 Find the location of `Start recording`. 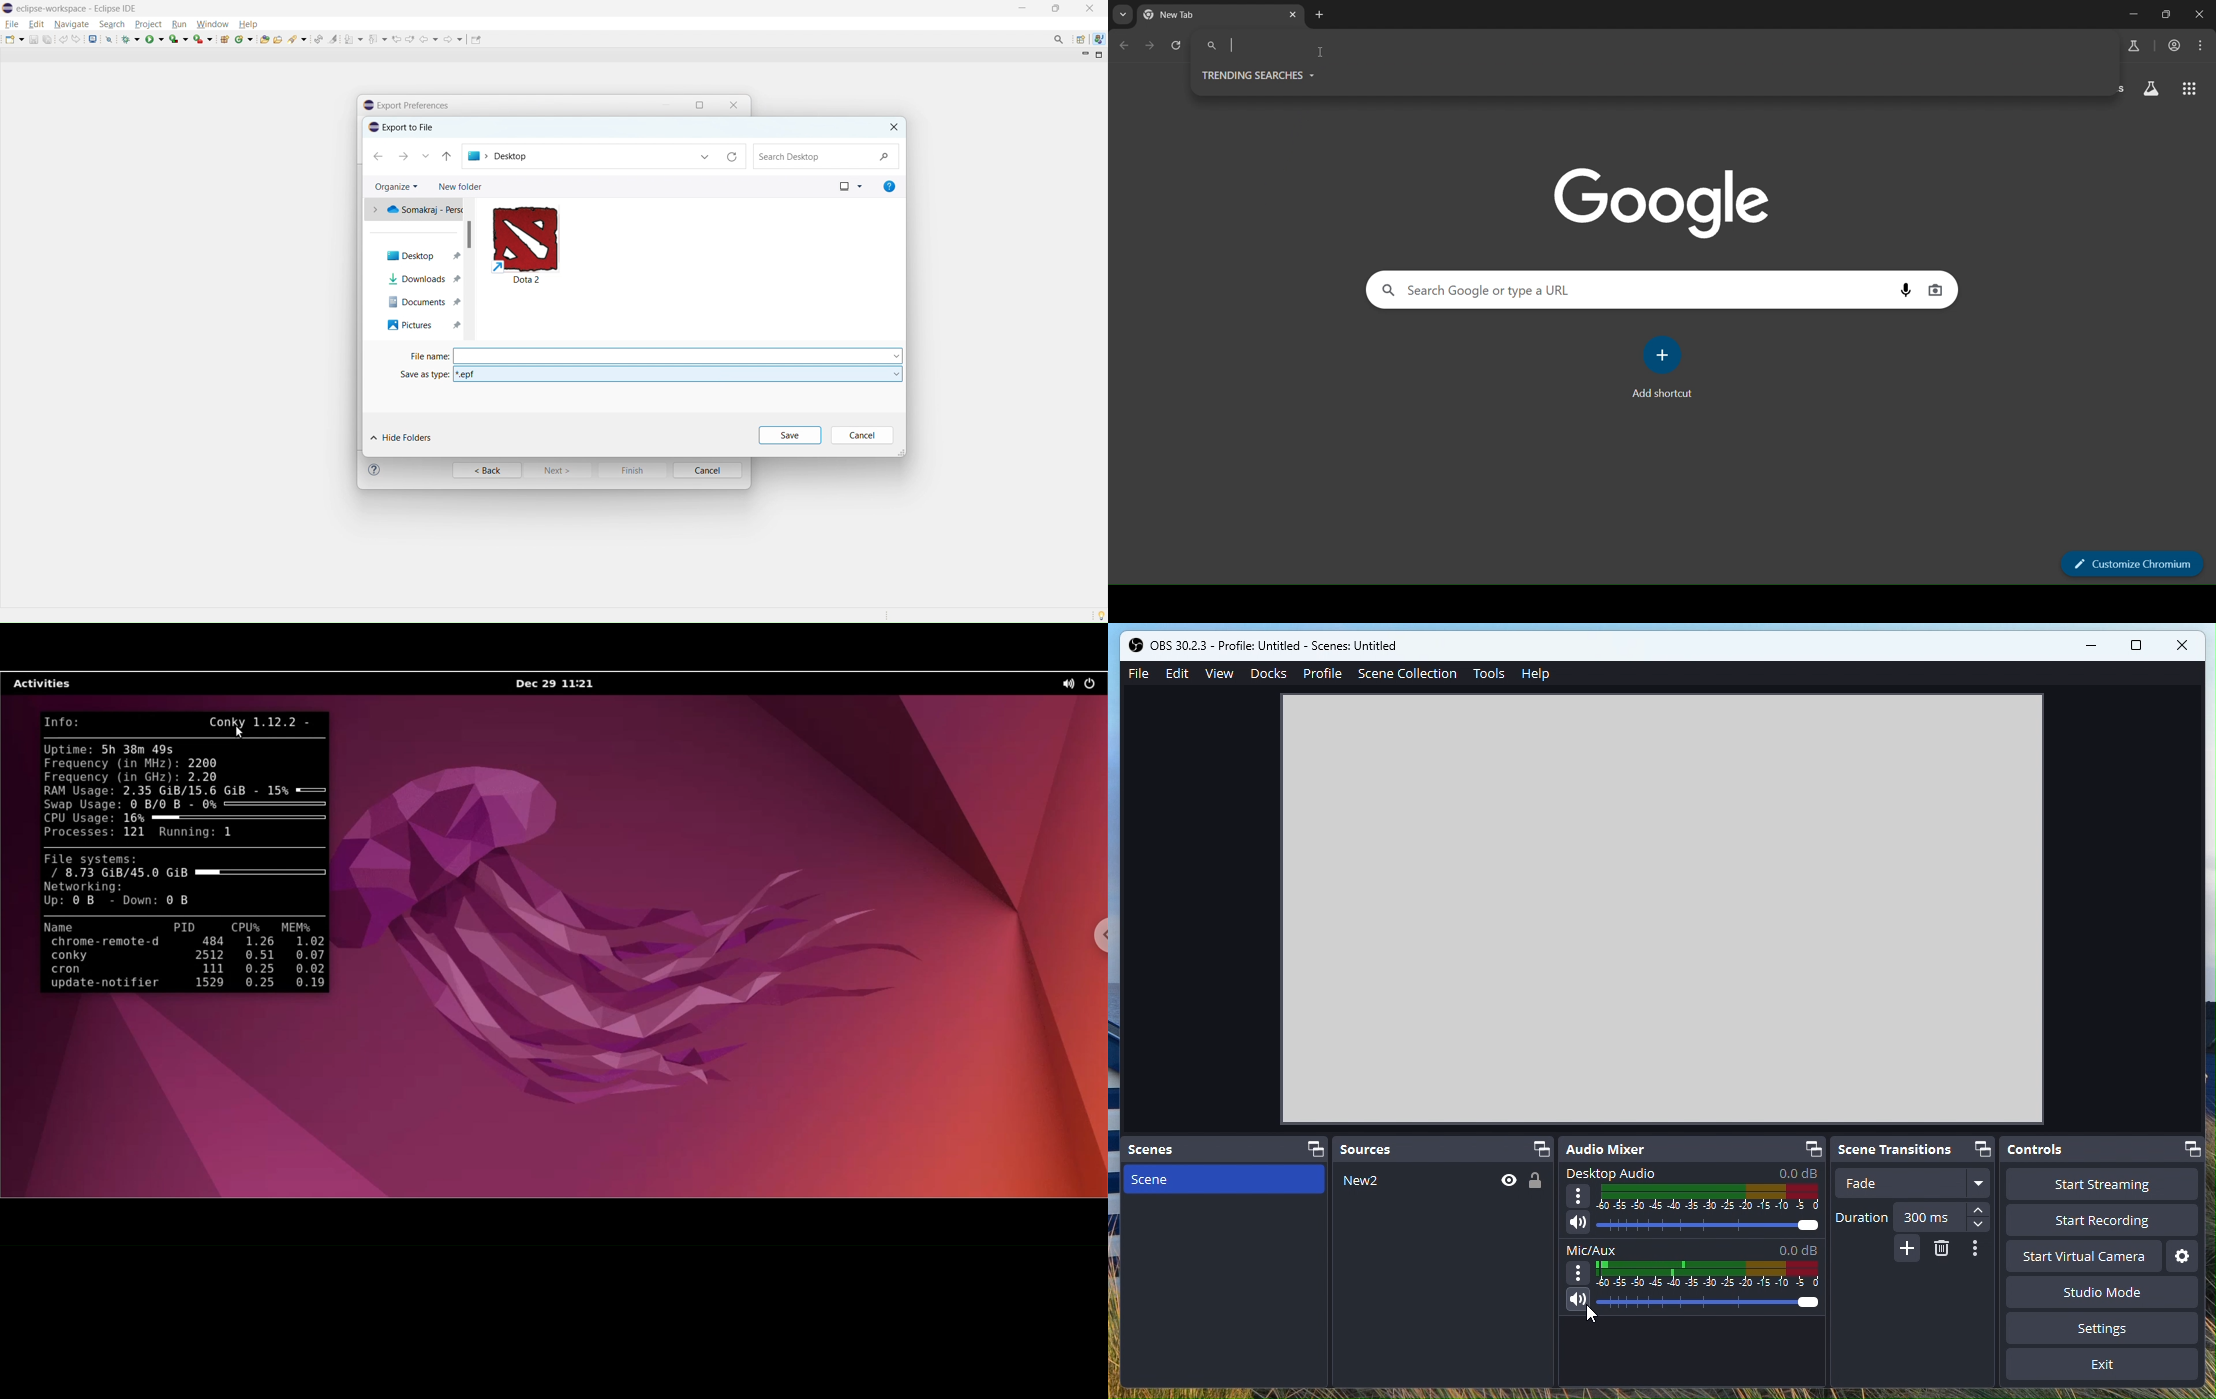

Start recording is located at coordinates (2100, 1221).